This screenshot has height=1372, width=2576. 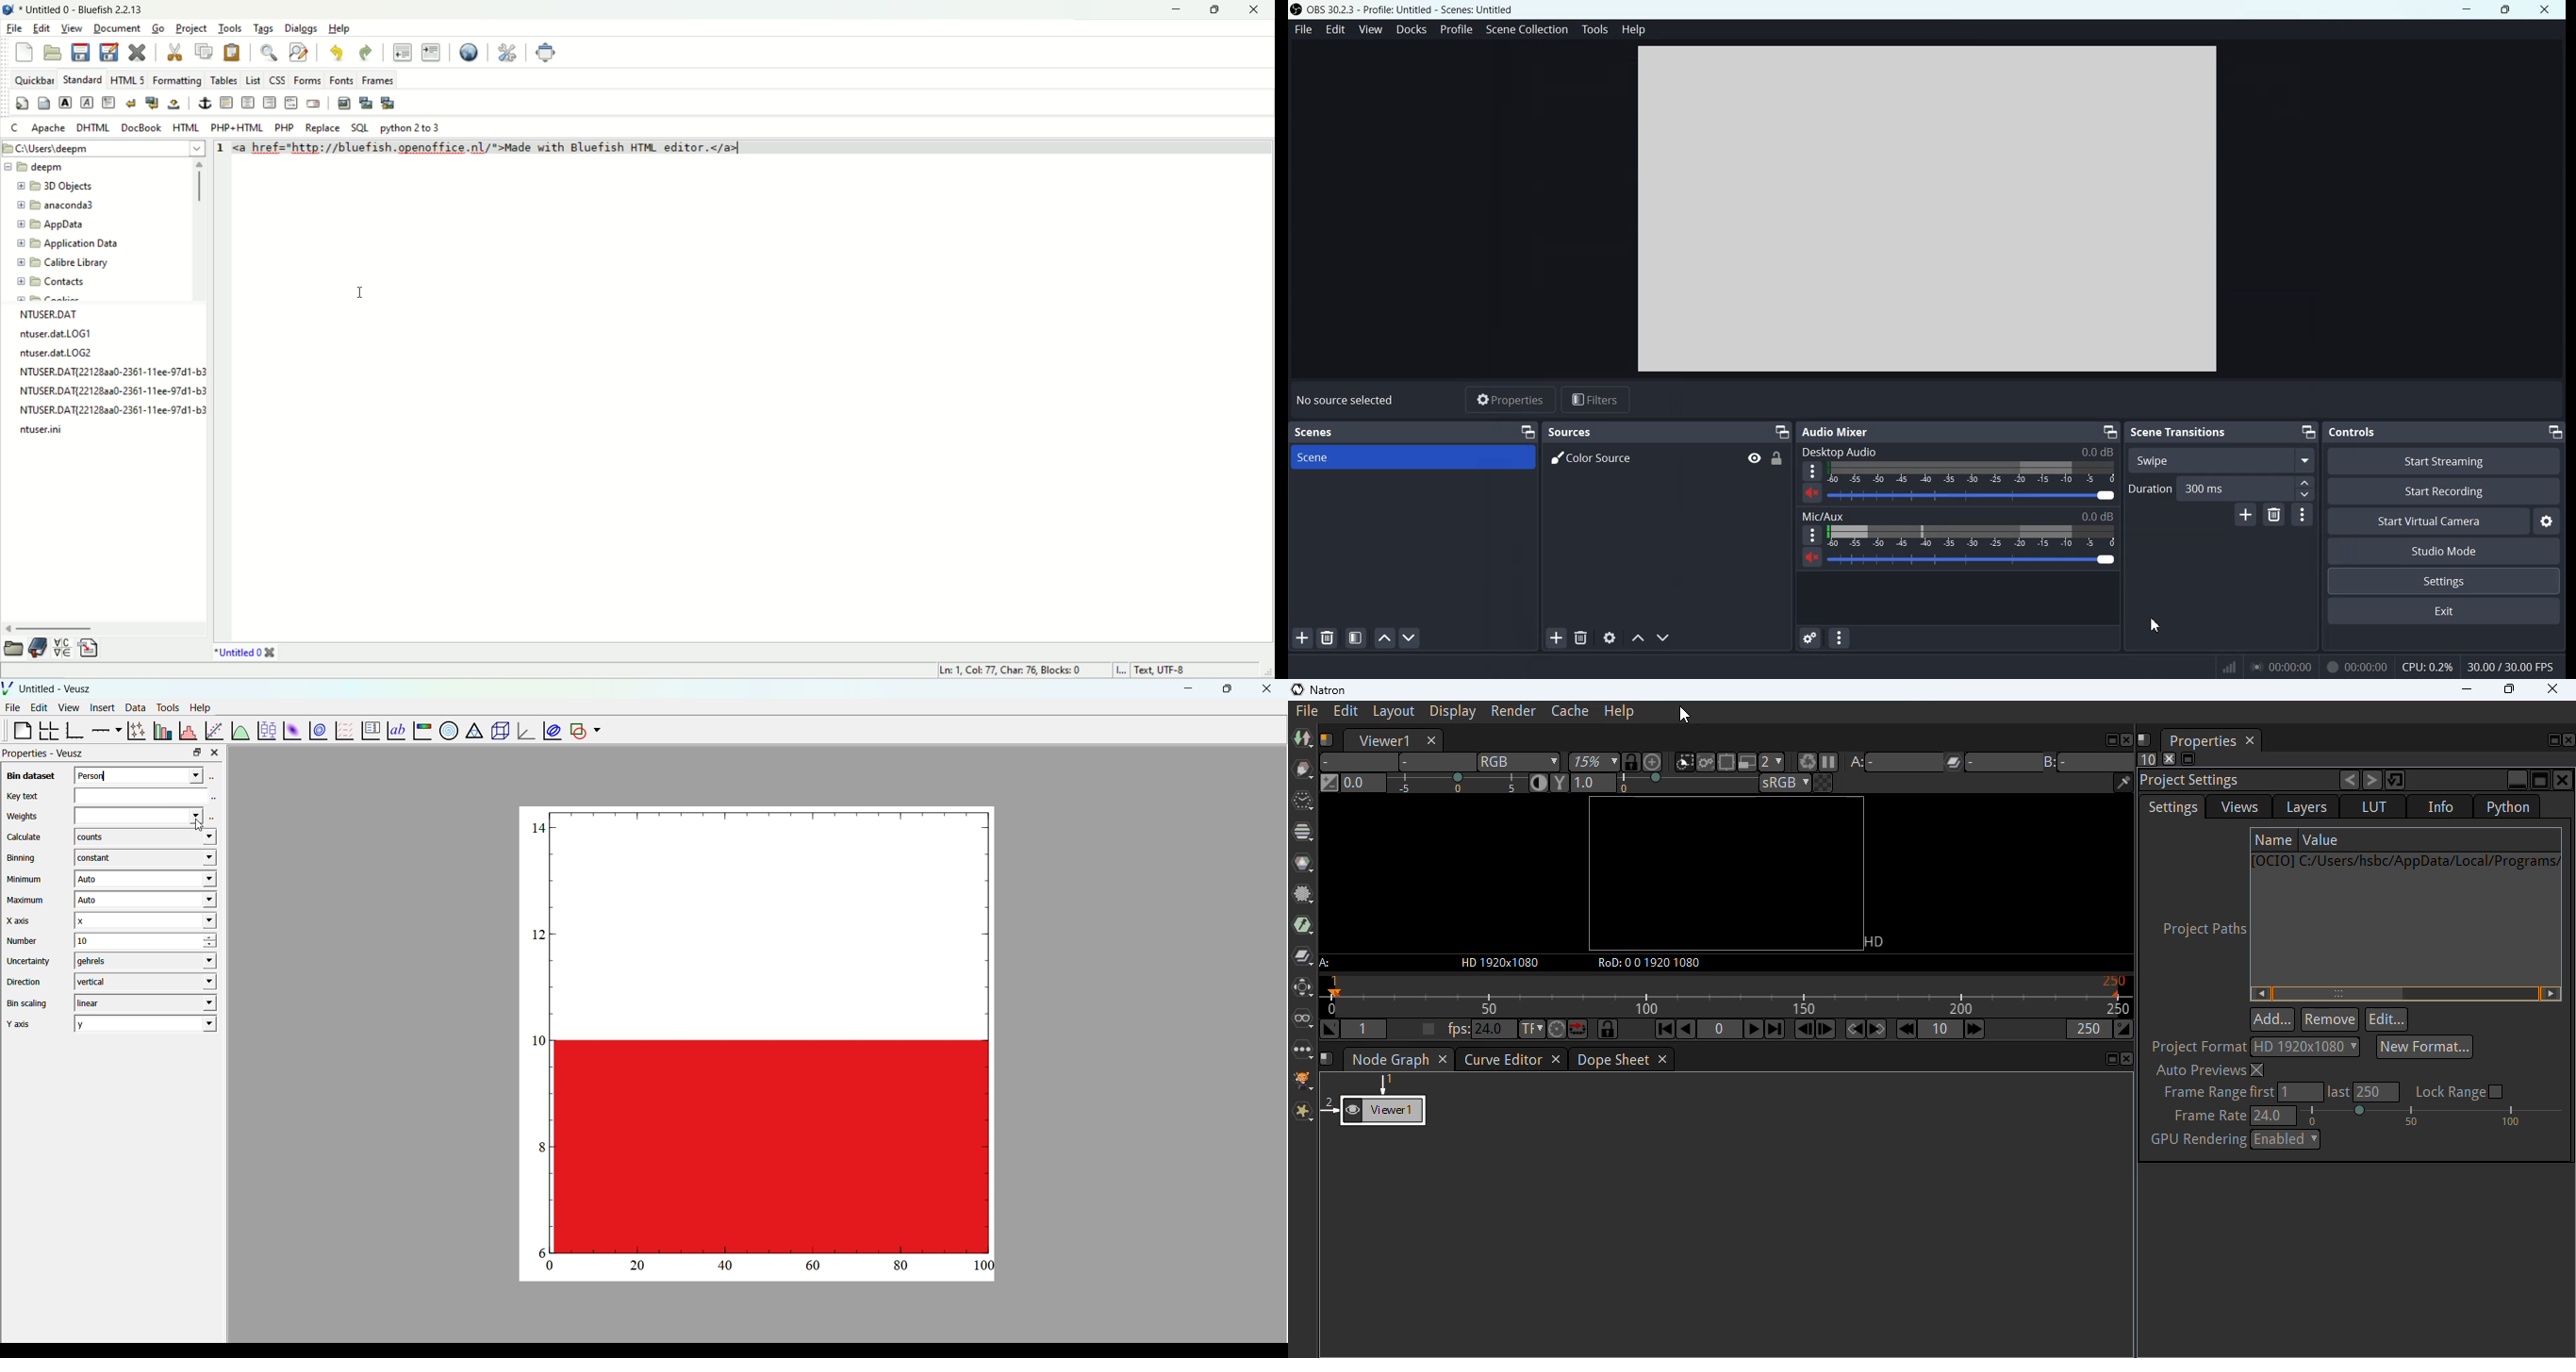 I want to click on Text, so click(x=2517, y=664).